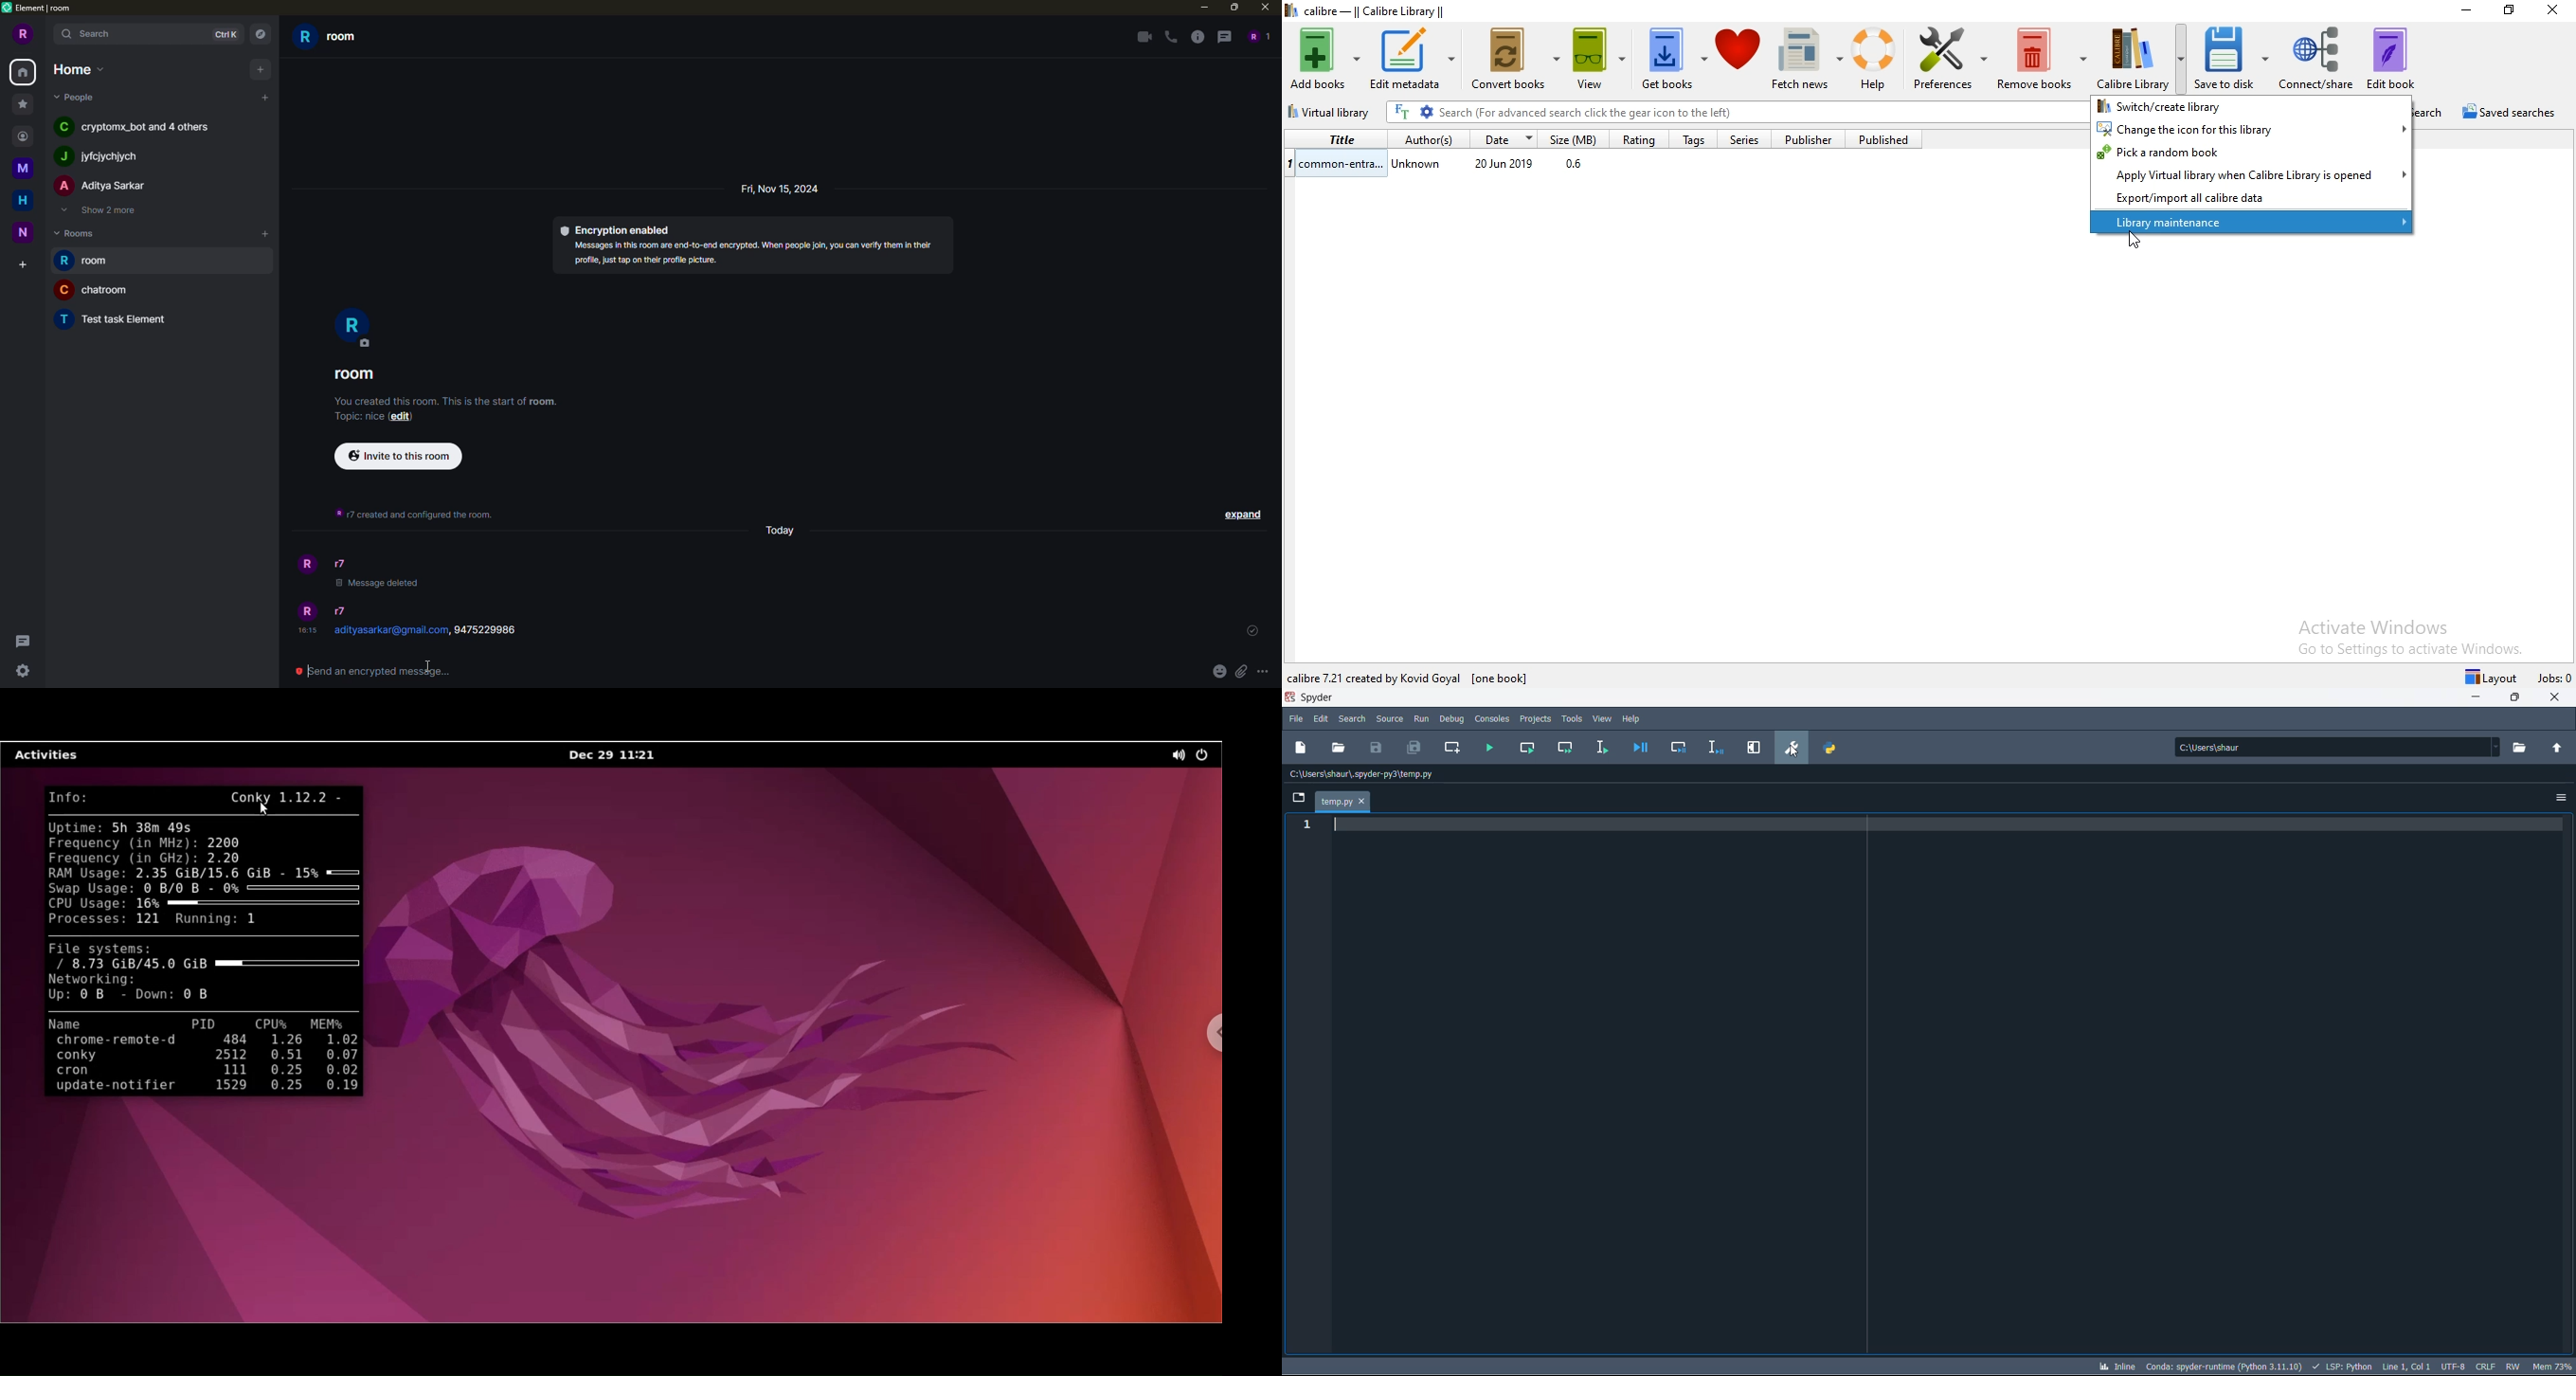 This screenshot has width=2576, height=1400. I want to click on Rating, so click(1637, 139).